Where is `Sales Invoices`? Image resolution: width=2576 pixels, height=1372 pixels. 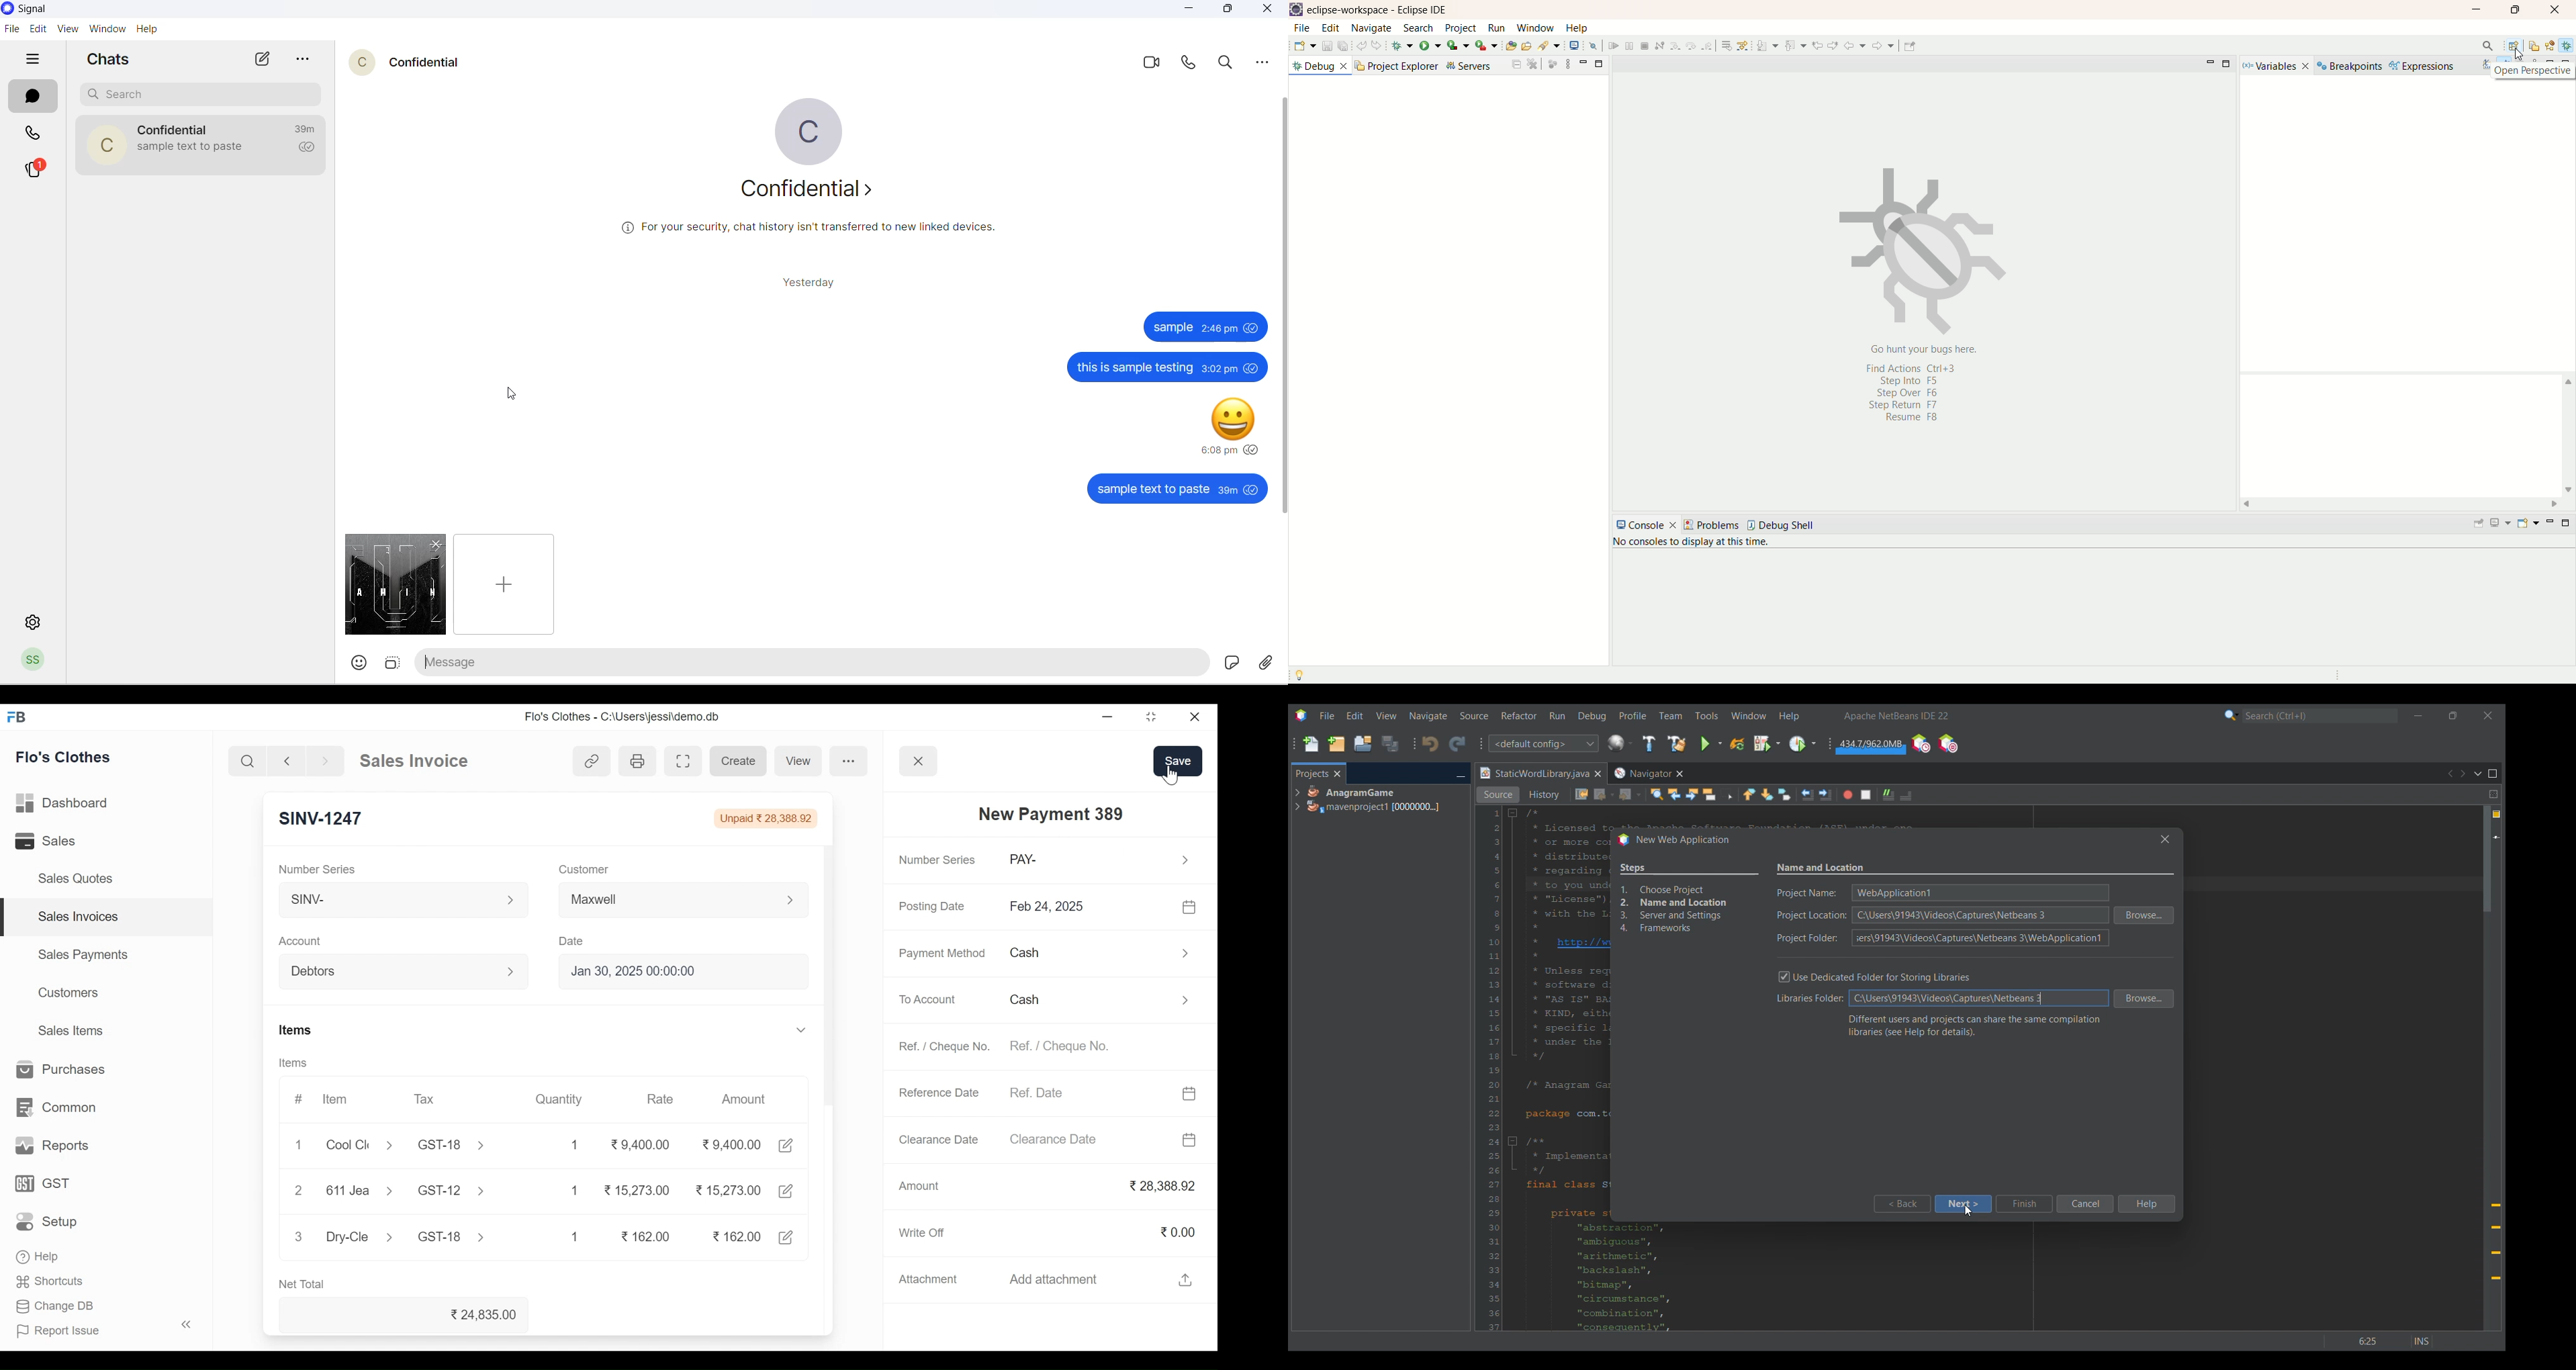
Sales Invoices is located at coordinates (108, 917).